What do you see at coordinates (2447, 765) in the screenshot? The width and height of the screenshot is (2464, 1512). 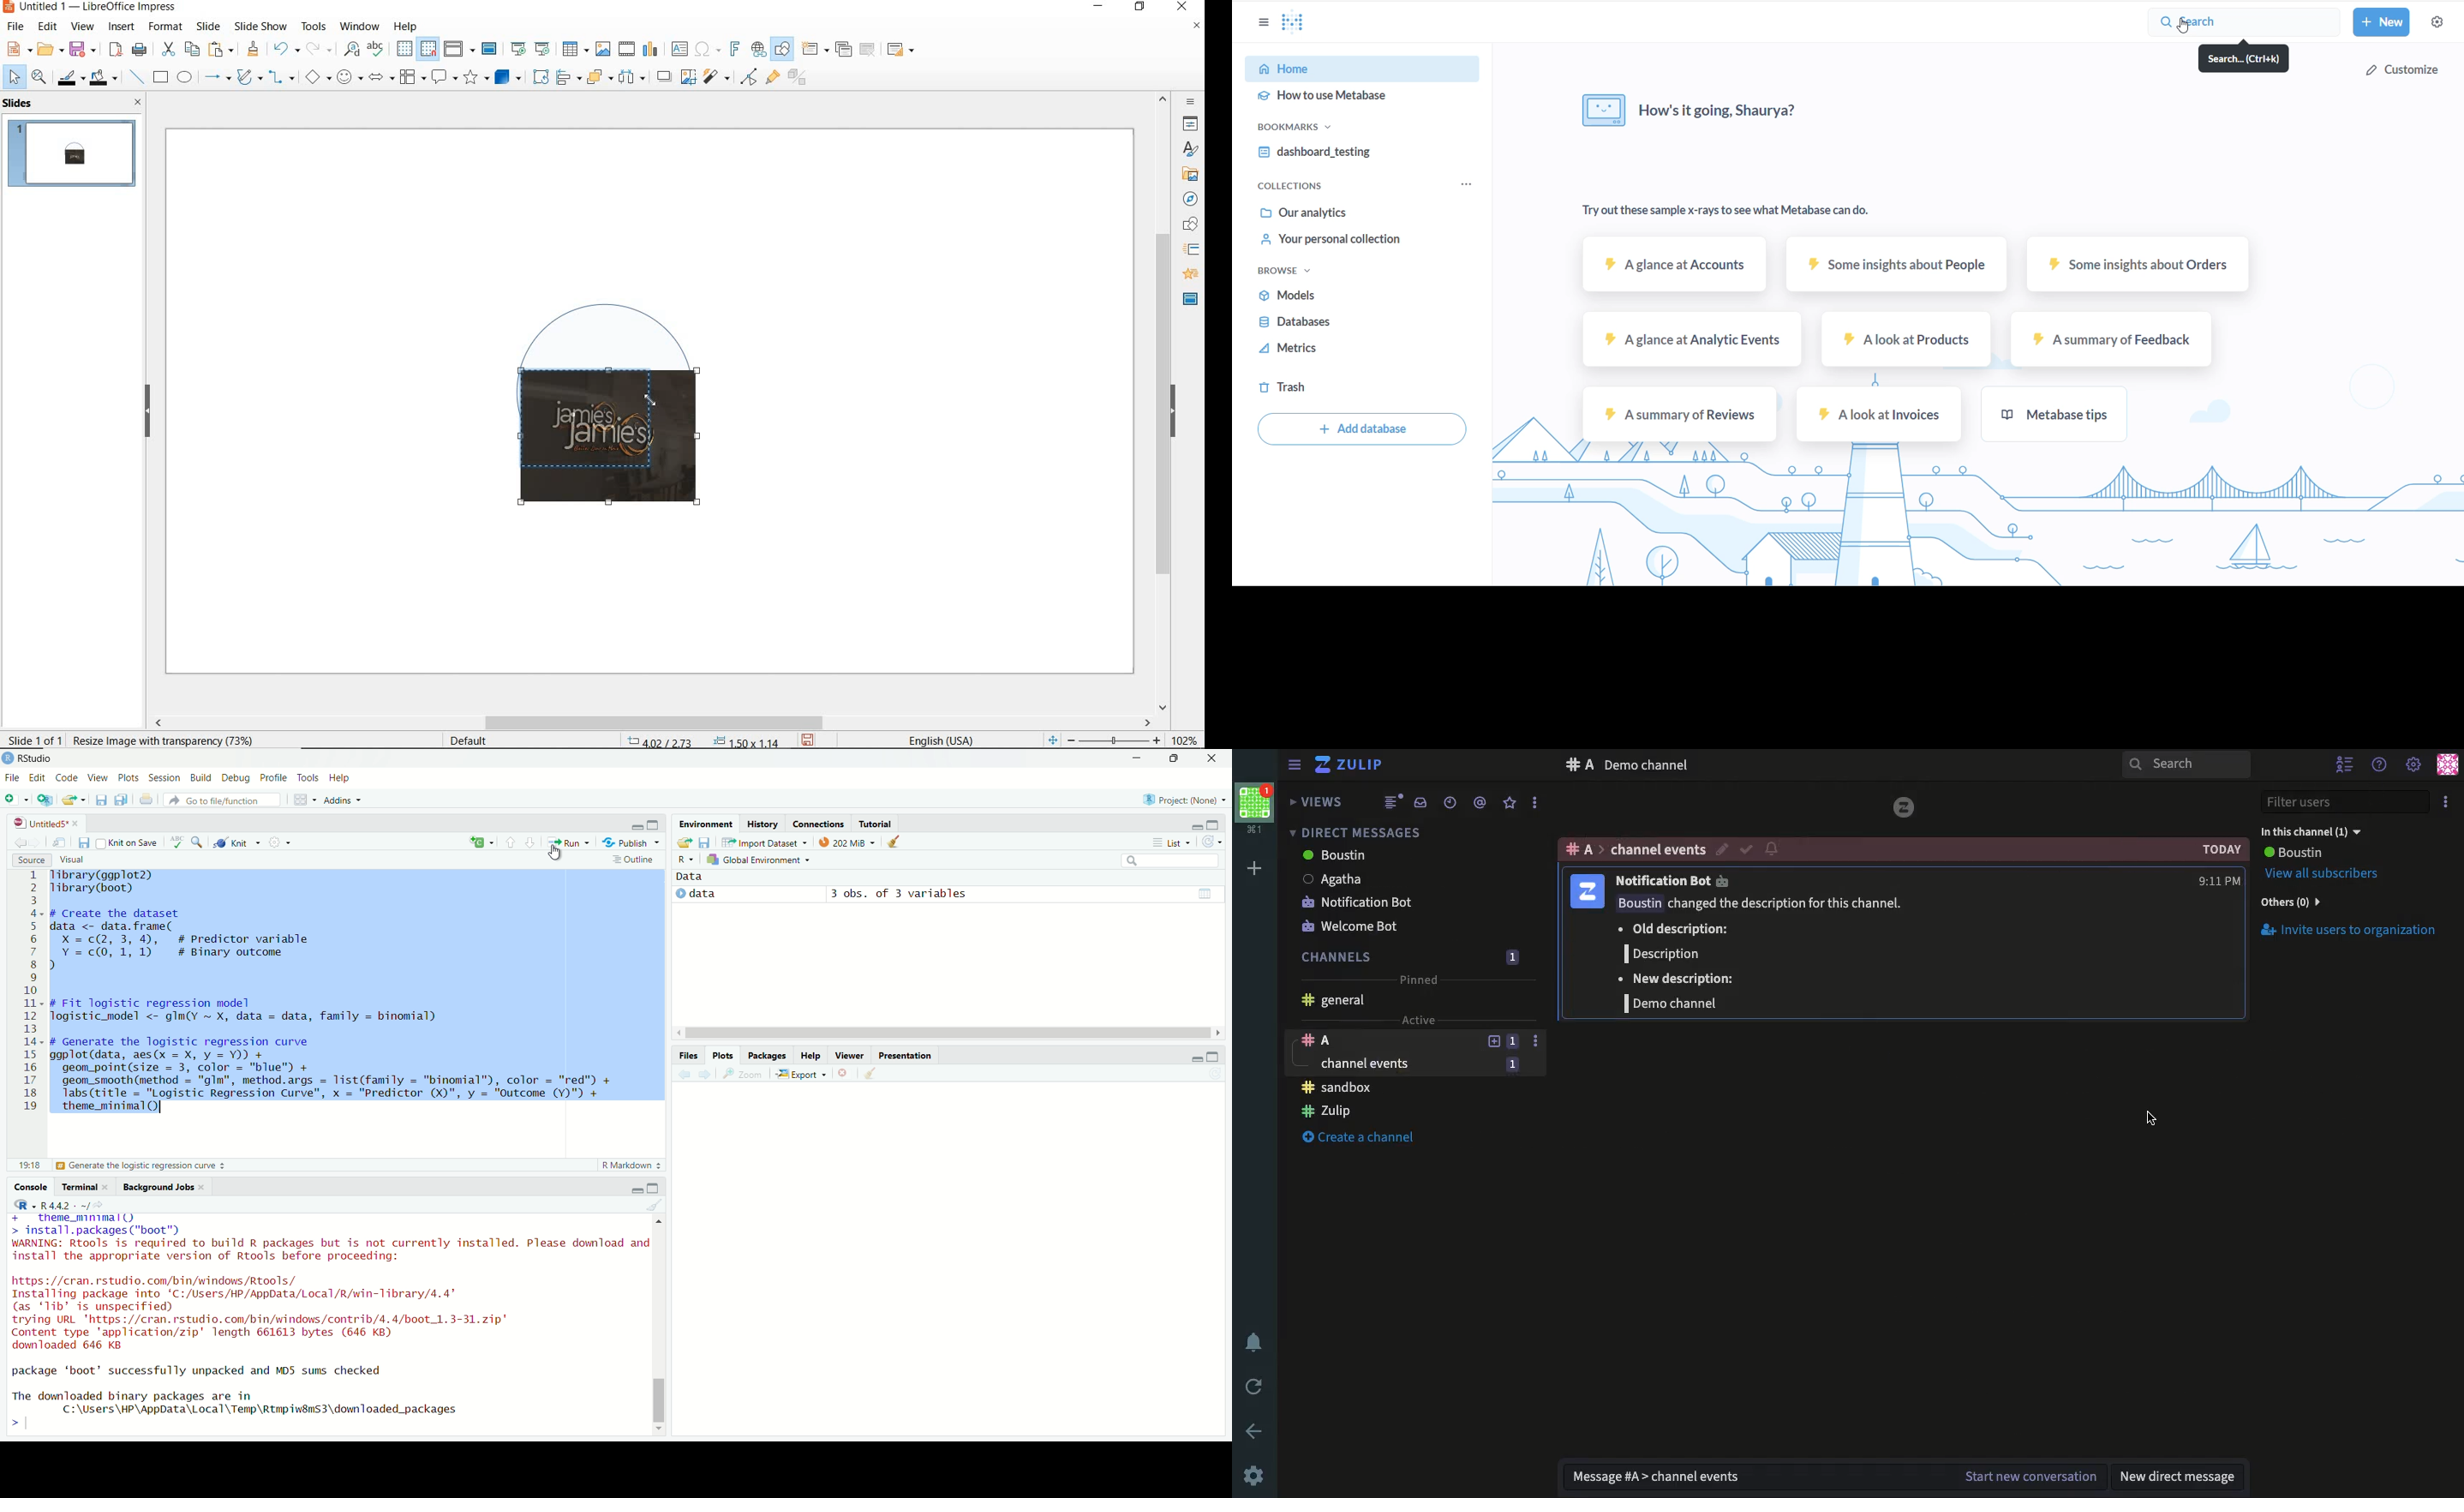 I see `Profile` at bounding box center [2447, 765].